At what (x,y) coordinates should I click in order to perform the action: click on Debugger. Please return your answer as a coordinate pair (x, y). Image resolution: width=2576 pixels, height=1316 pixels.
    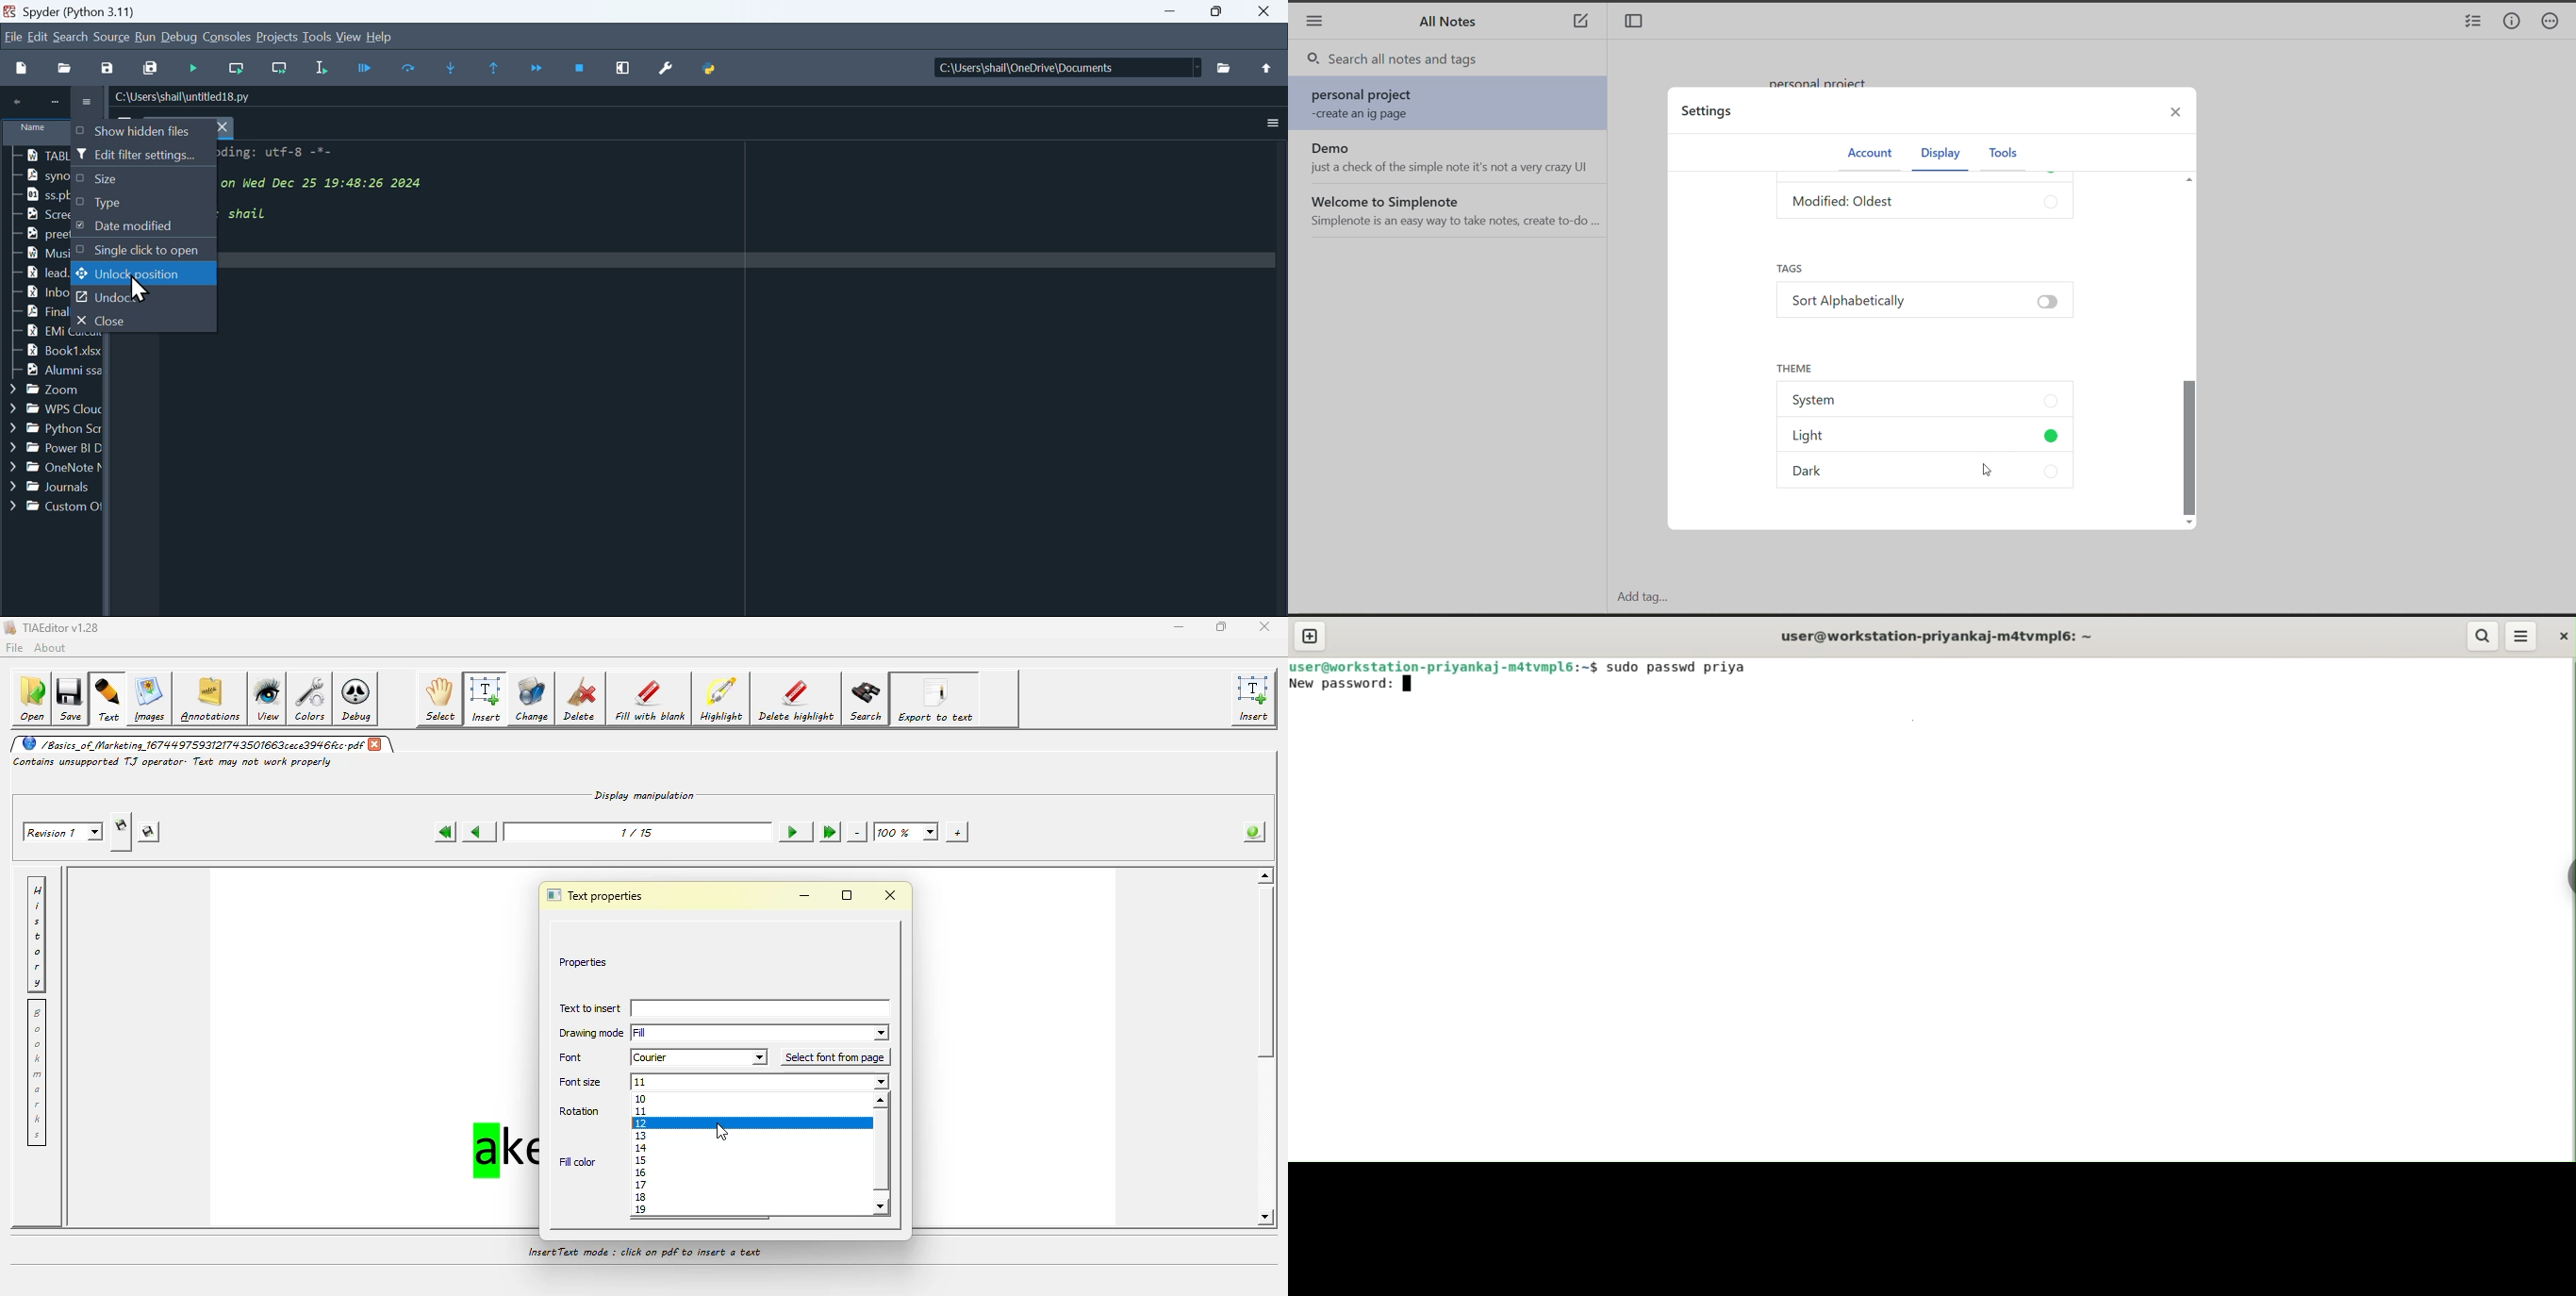
    Looking at the image, I should click on (368, 68).